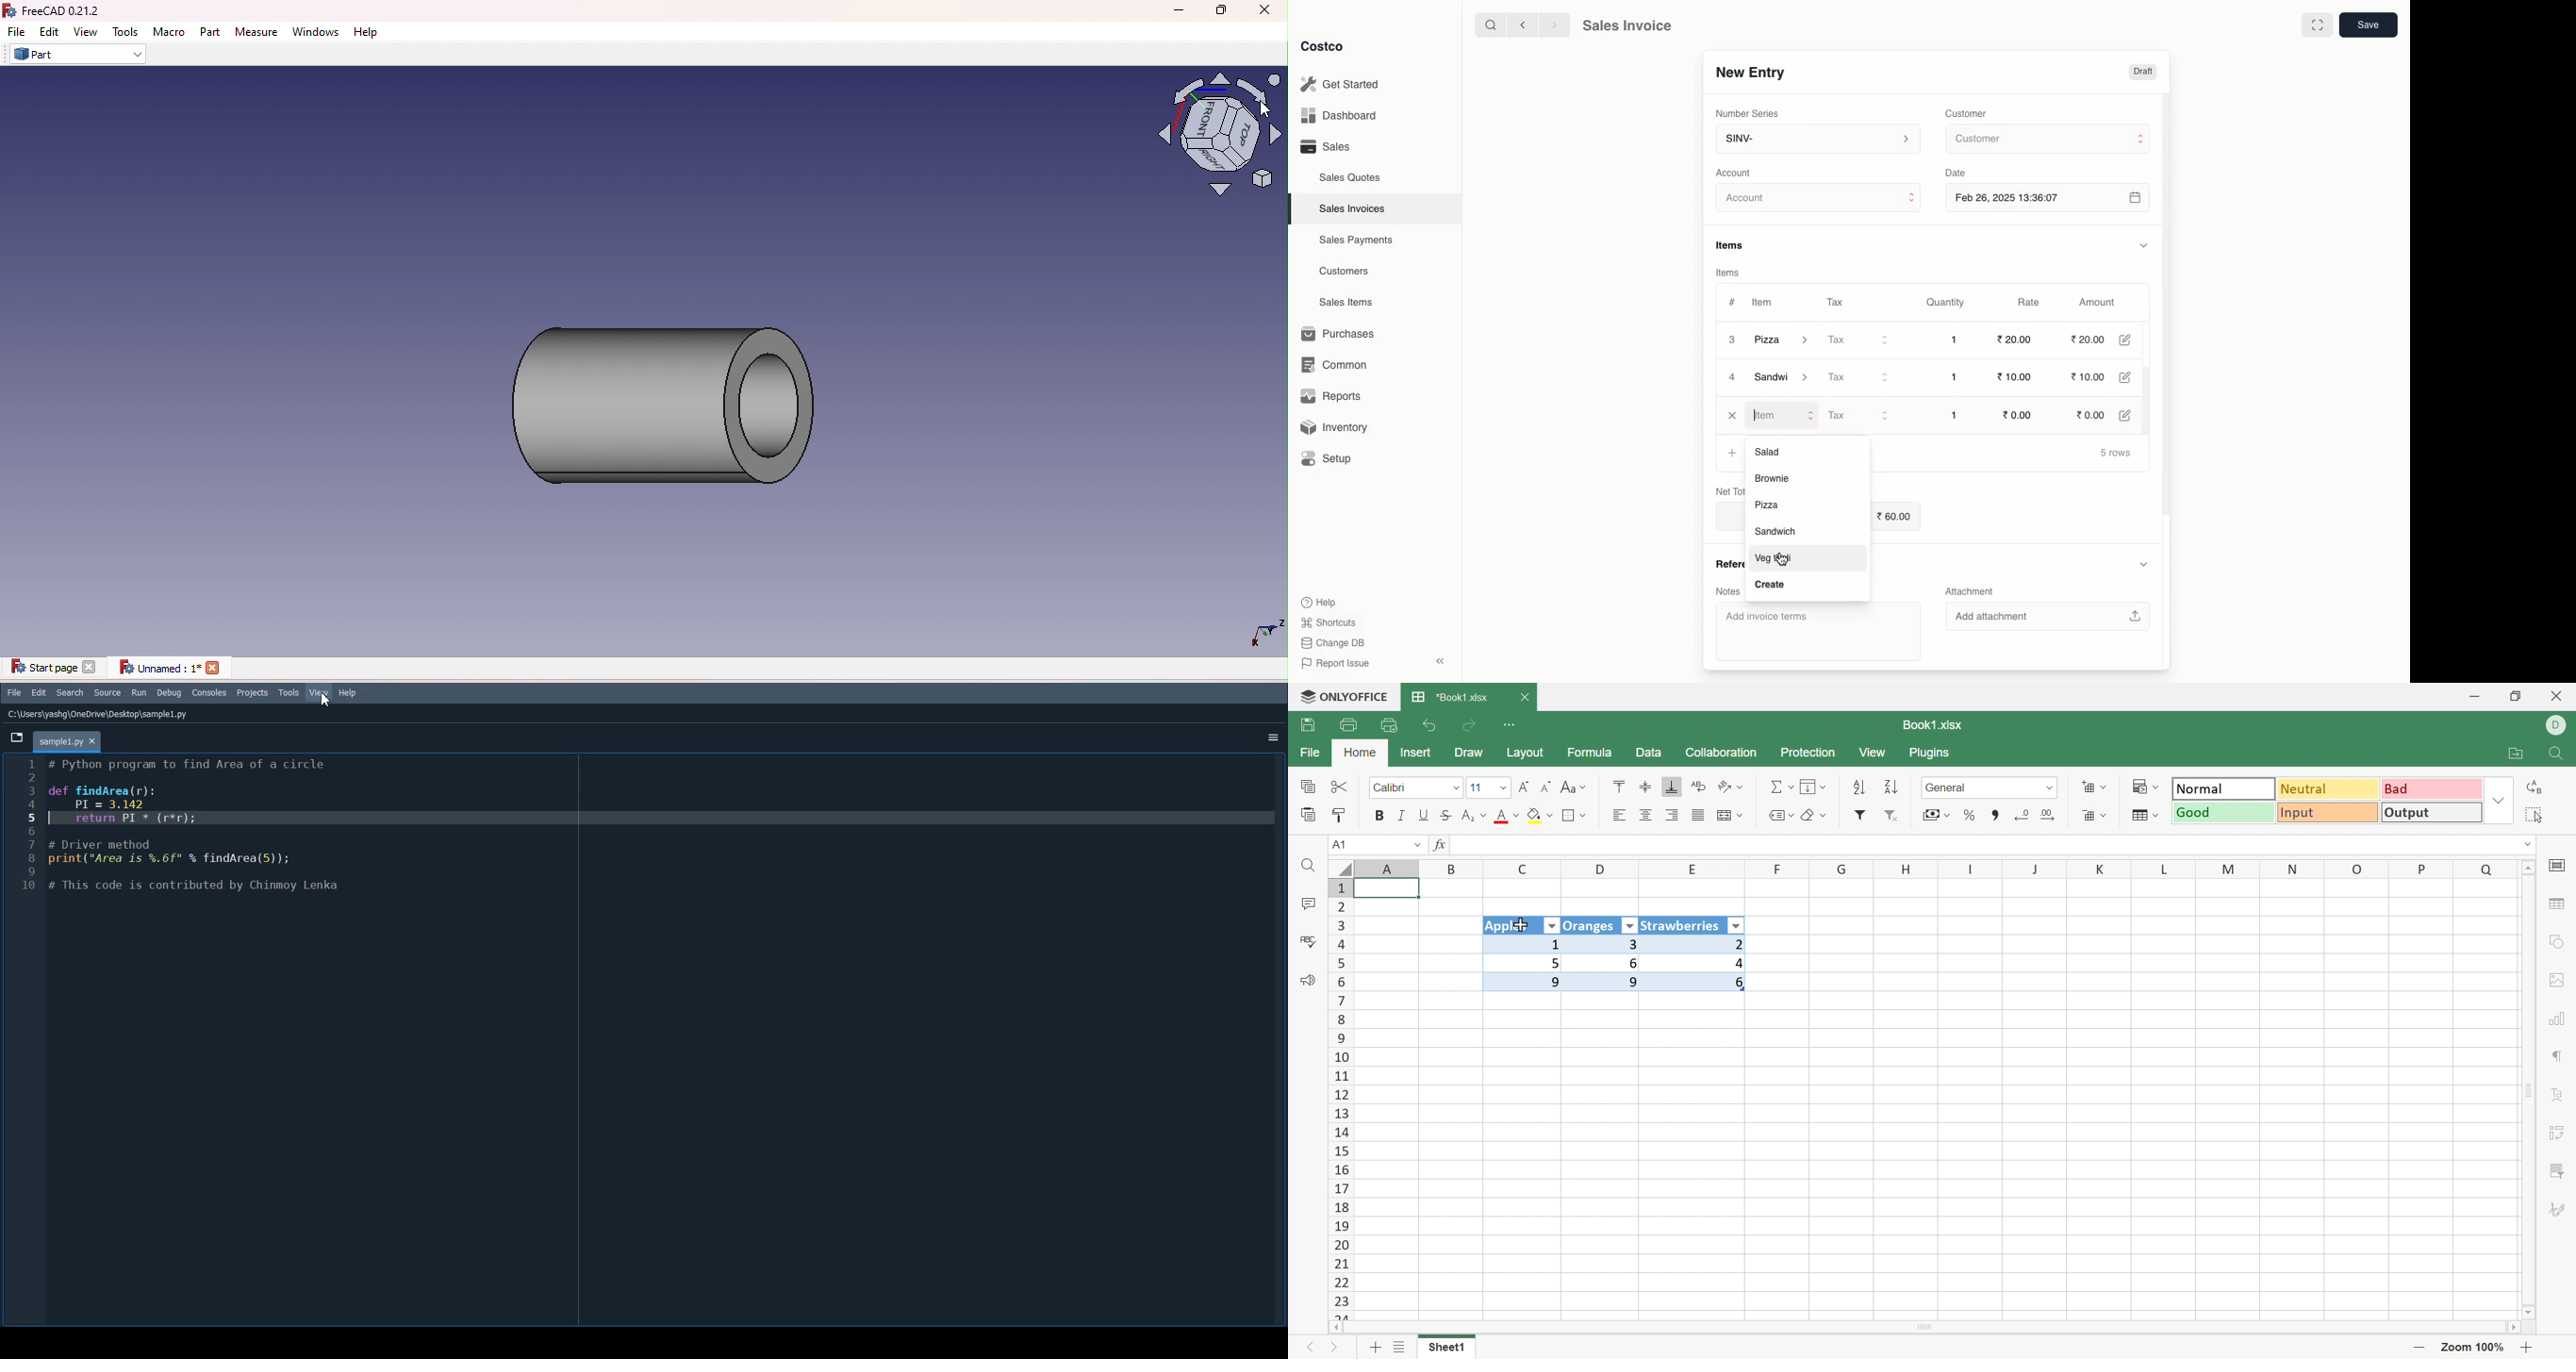 The width and height of the screenshot is (2576, 1372). Describe the element at coordinates (208, 832) in the screenshot. I see `—
Python program to find Area of a circle
>f findArea(r):
PI = 3.142
return PI * (rr);
Driver method
rint("Area is %.6f" % findArea(5));
This code is contributed by Chinmoy Lenka` at that location.